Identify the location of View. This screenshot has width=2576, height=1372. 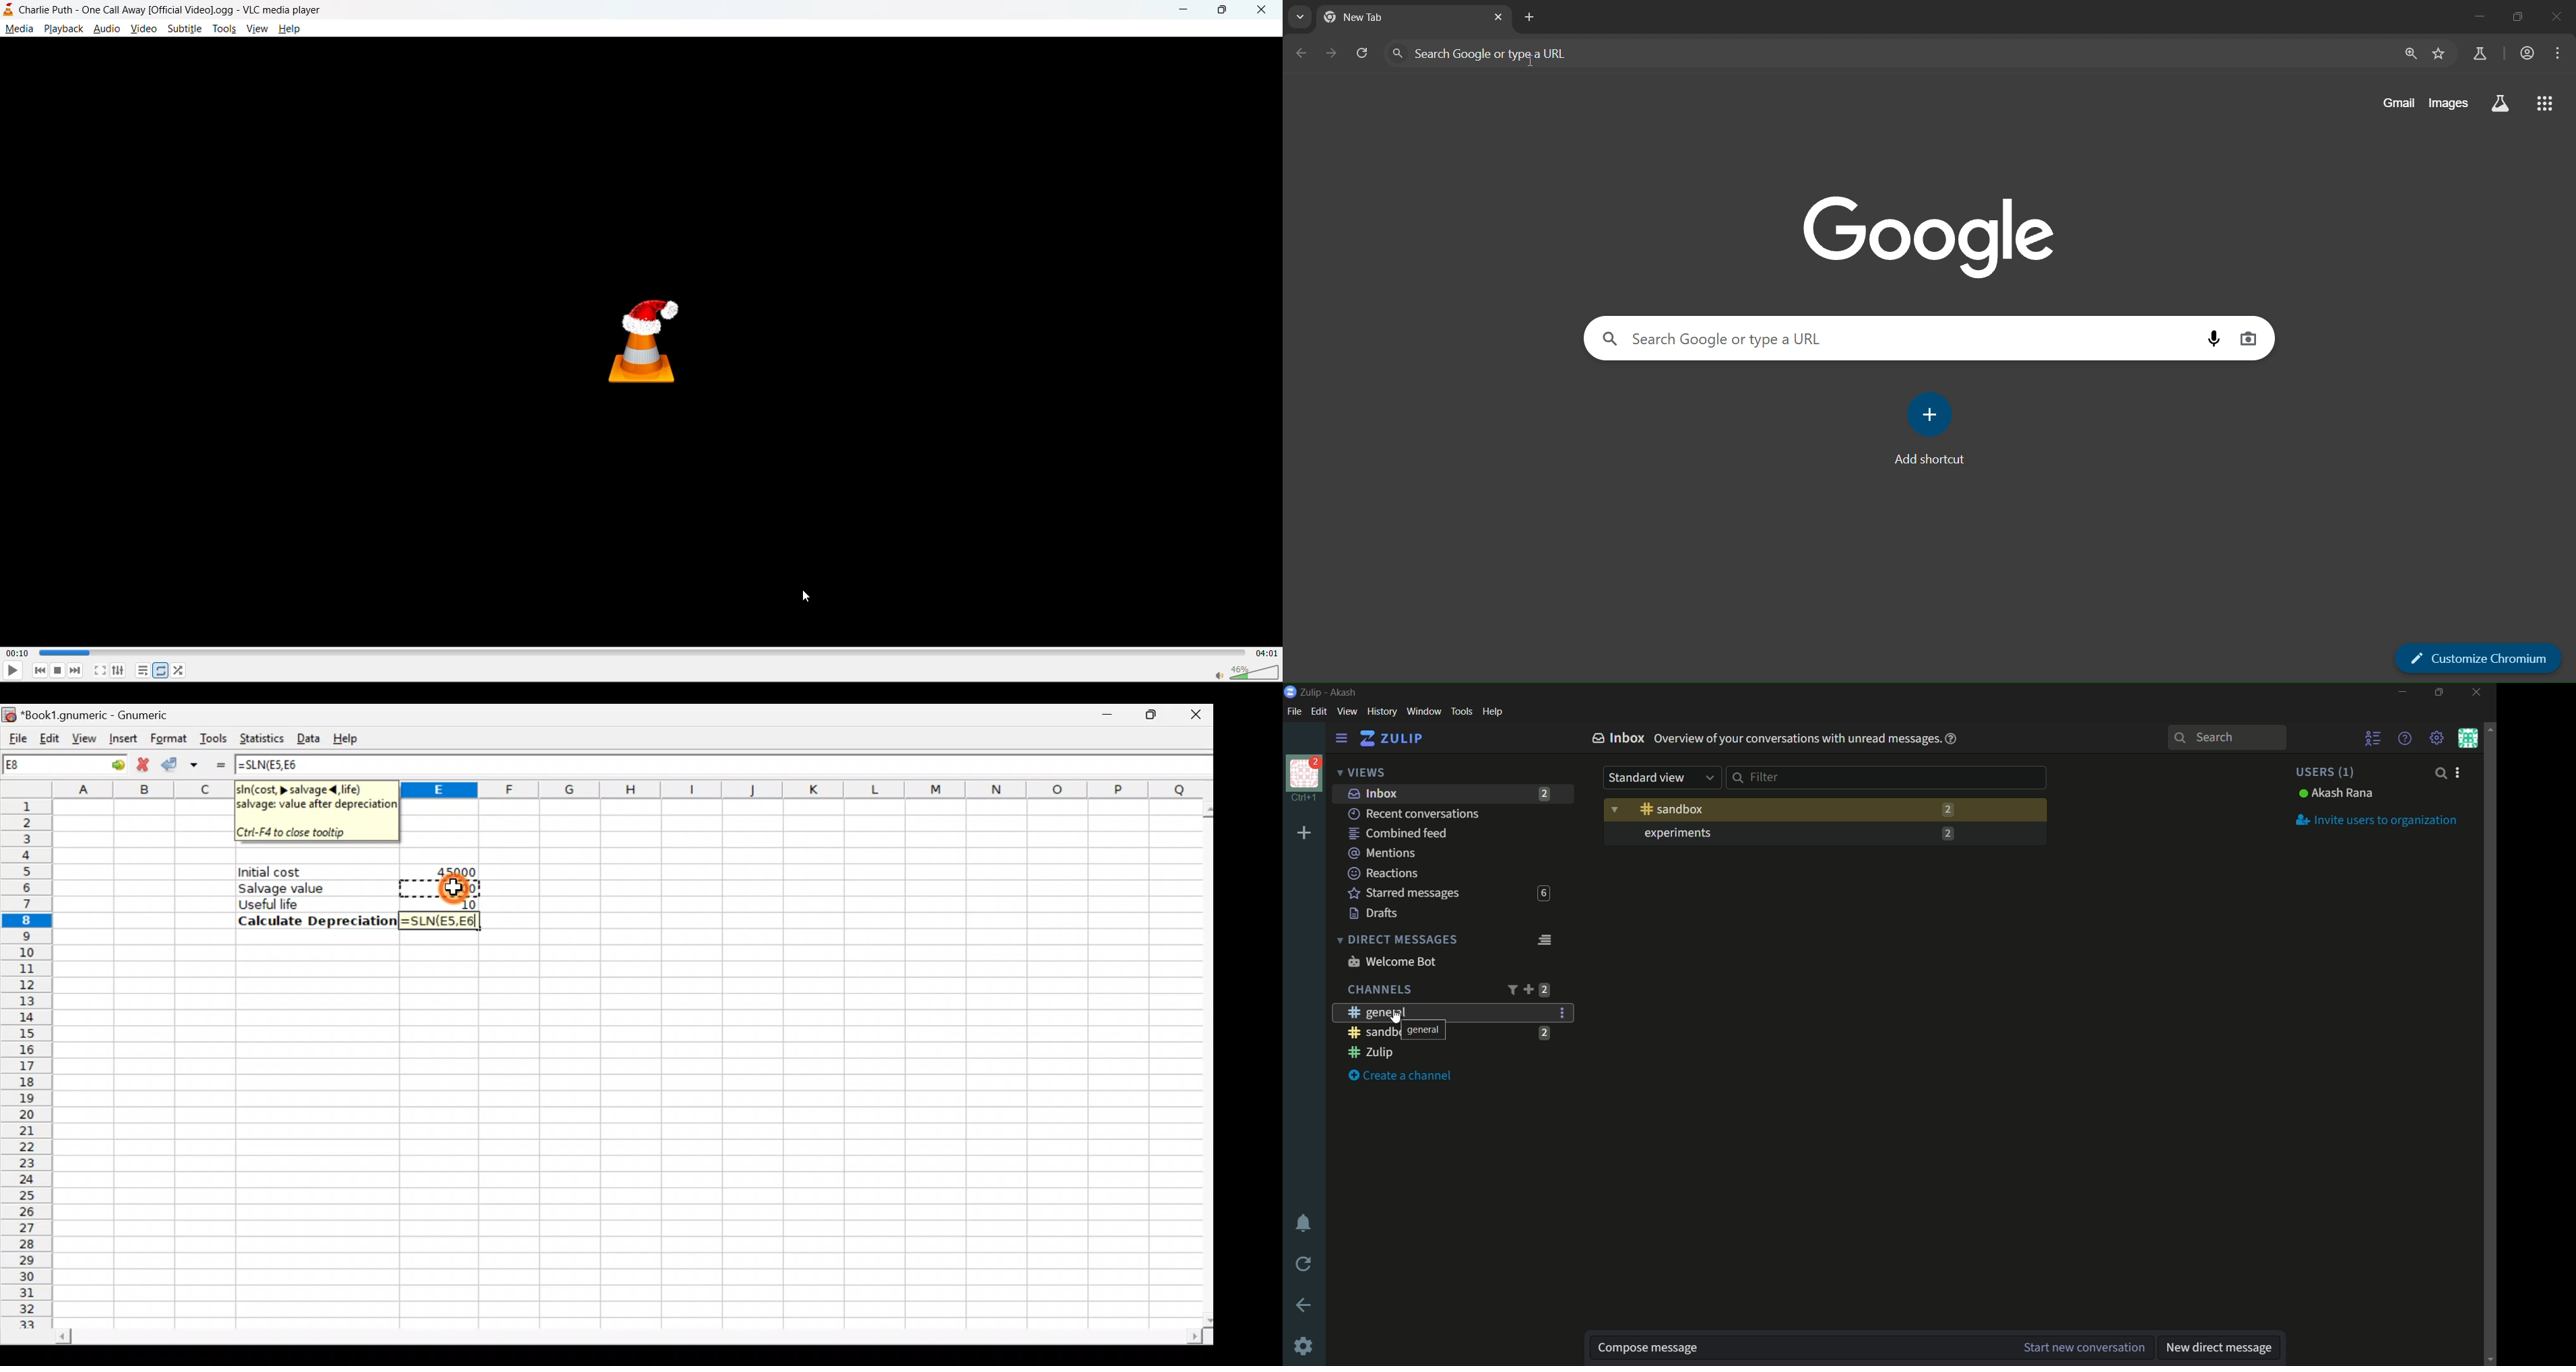
(83, 736).